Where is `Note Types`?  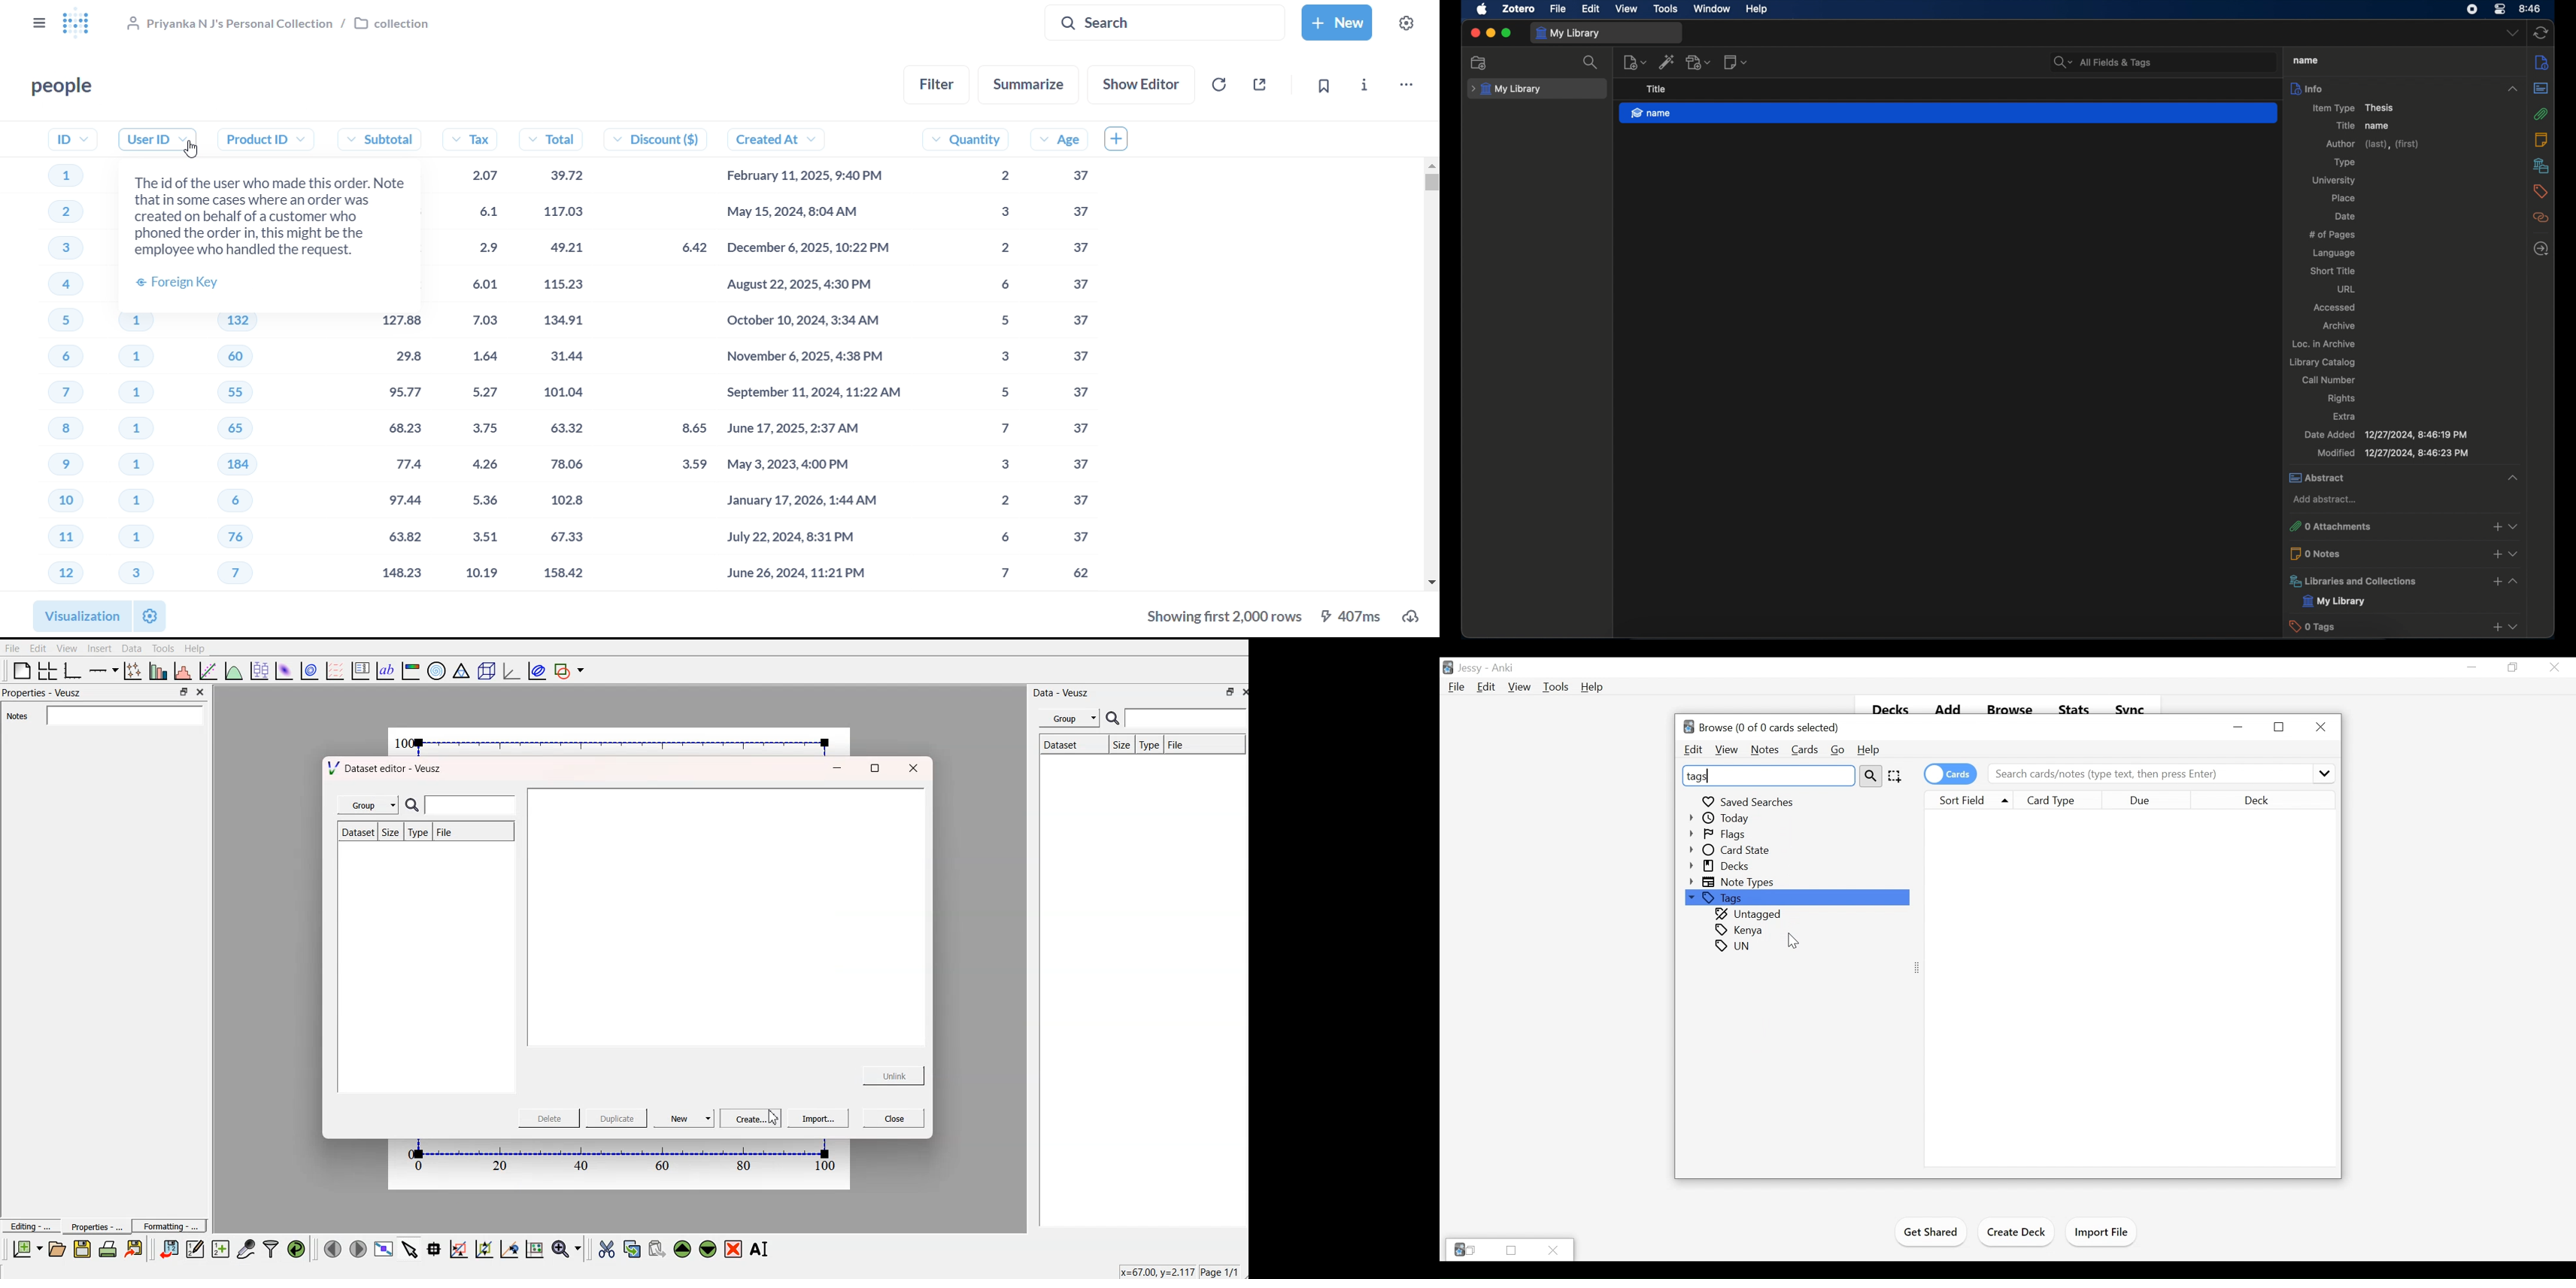 Note Types is located at coordinates (1734, 882).